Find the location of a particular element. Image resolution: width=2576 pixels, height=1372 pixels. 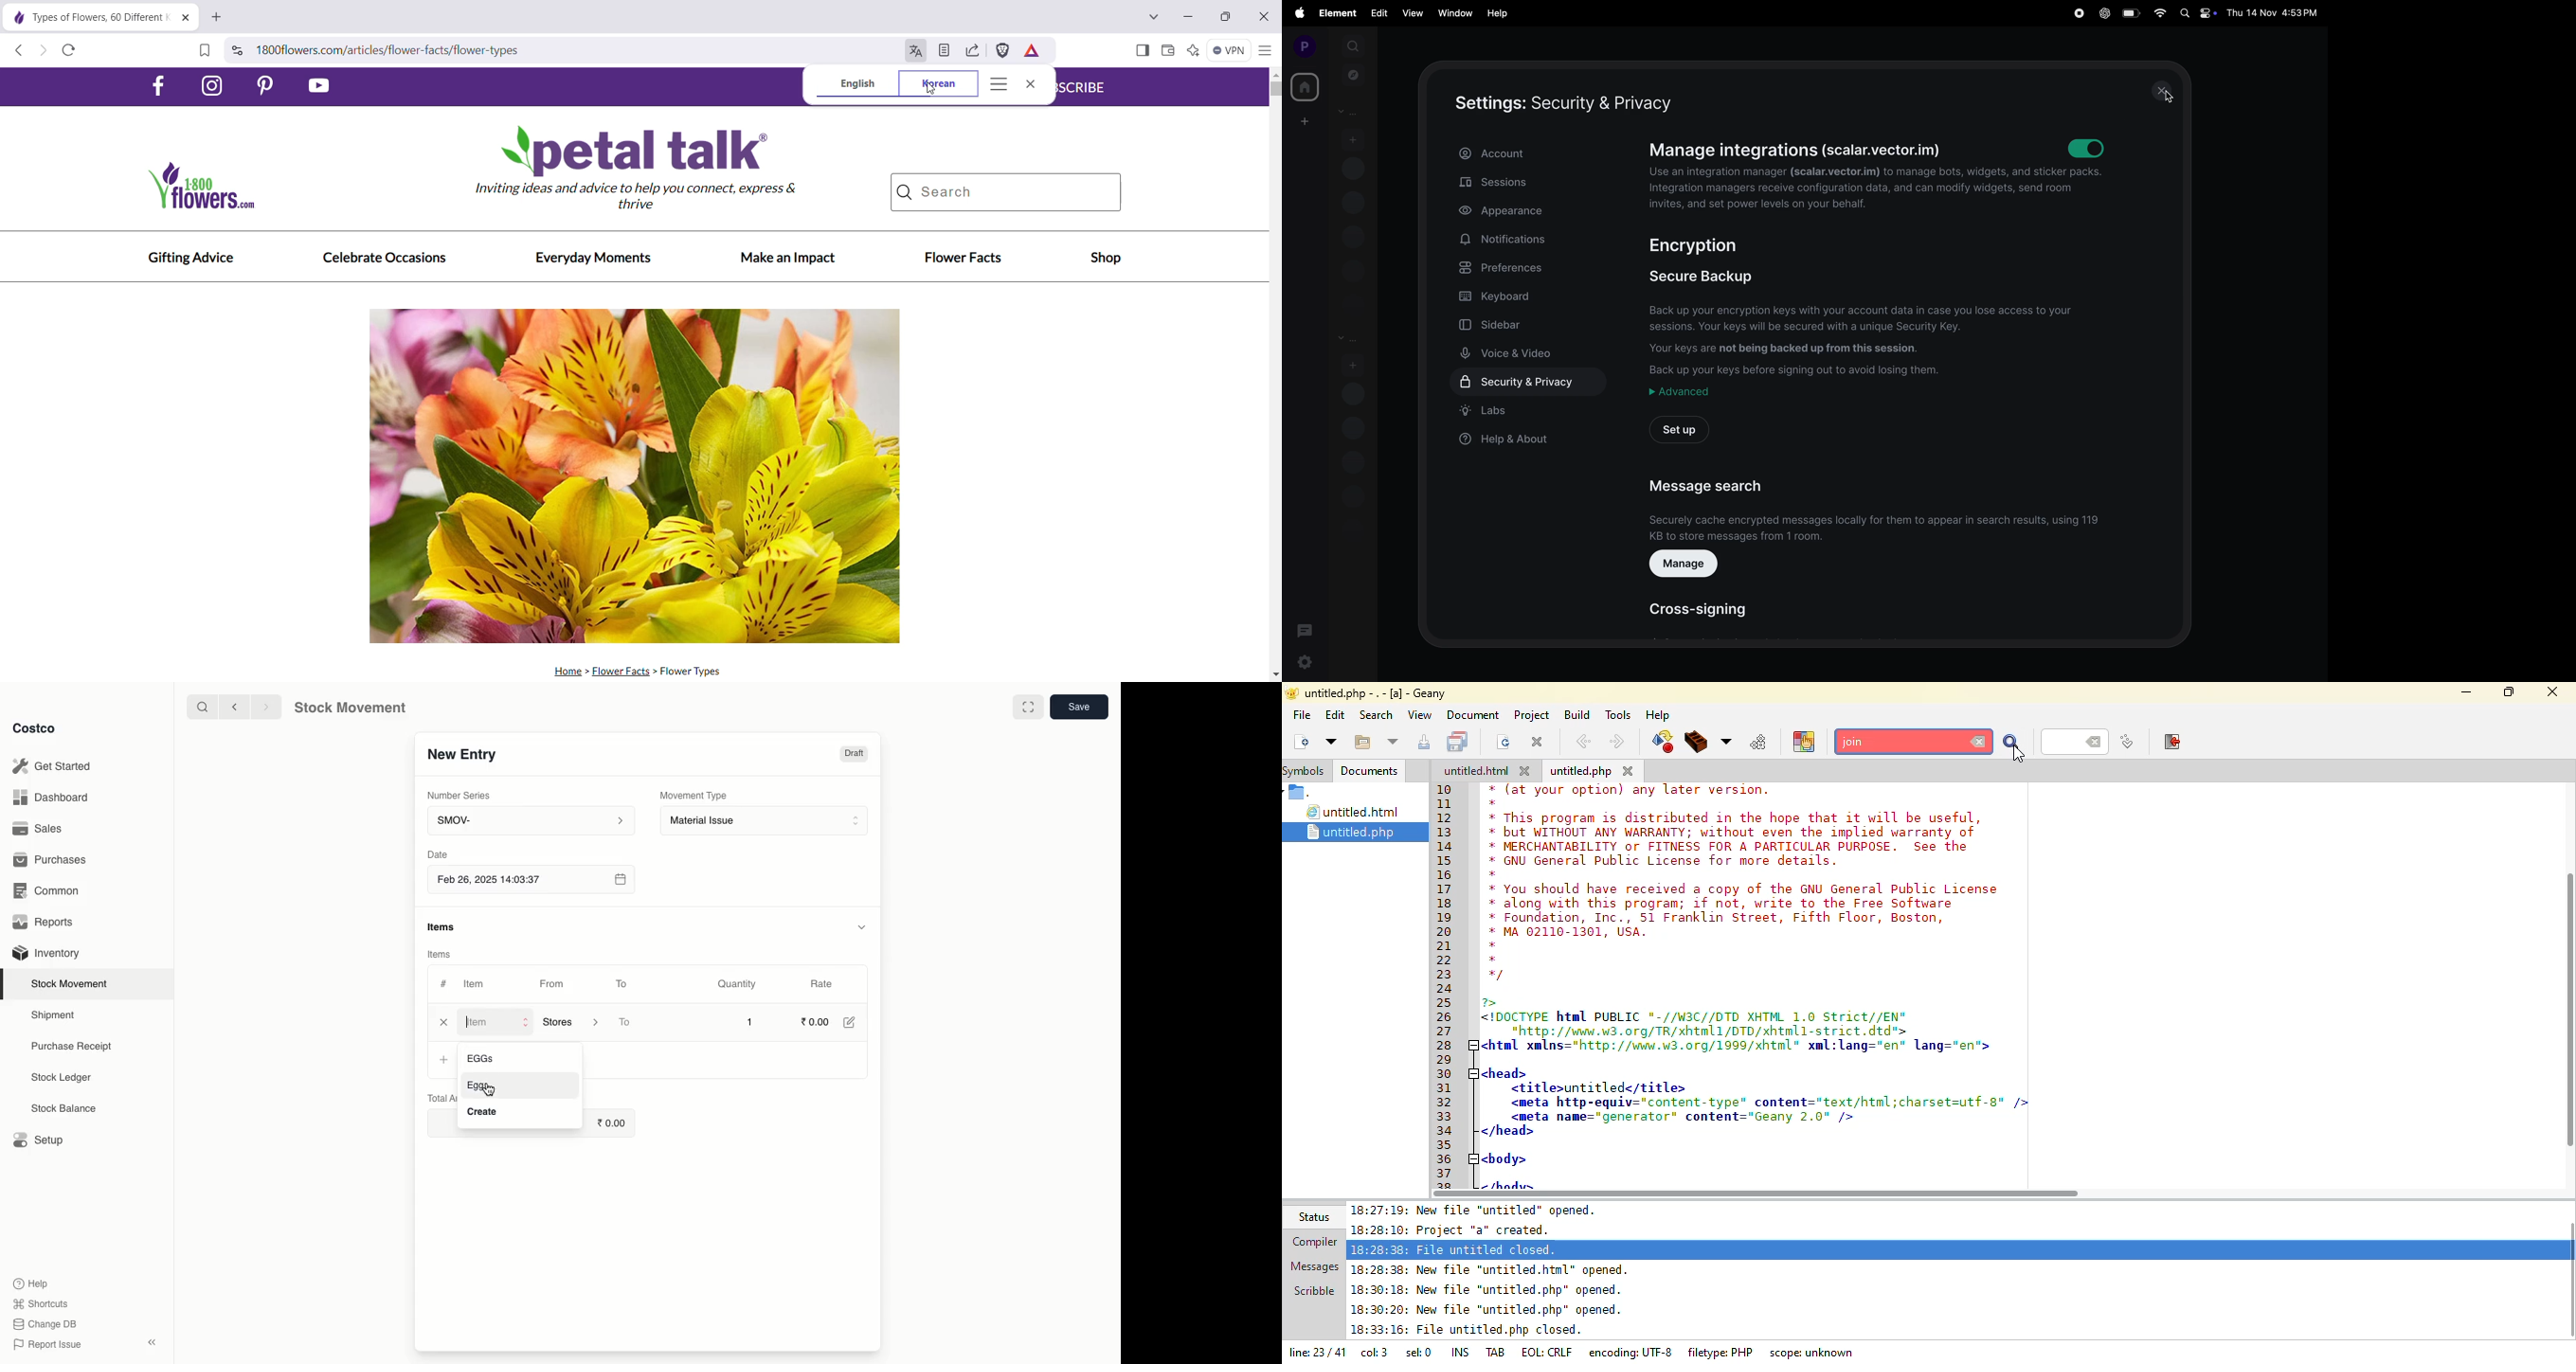

sessions is located at coordinates (1494, 183).